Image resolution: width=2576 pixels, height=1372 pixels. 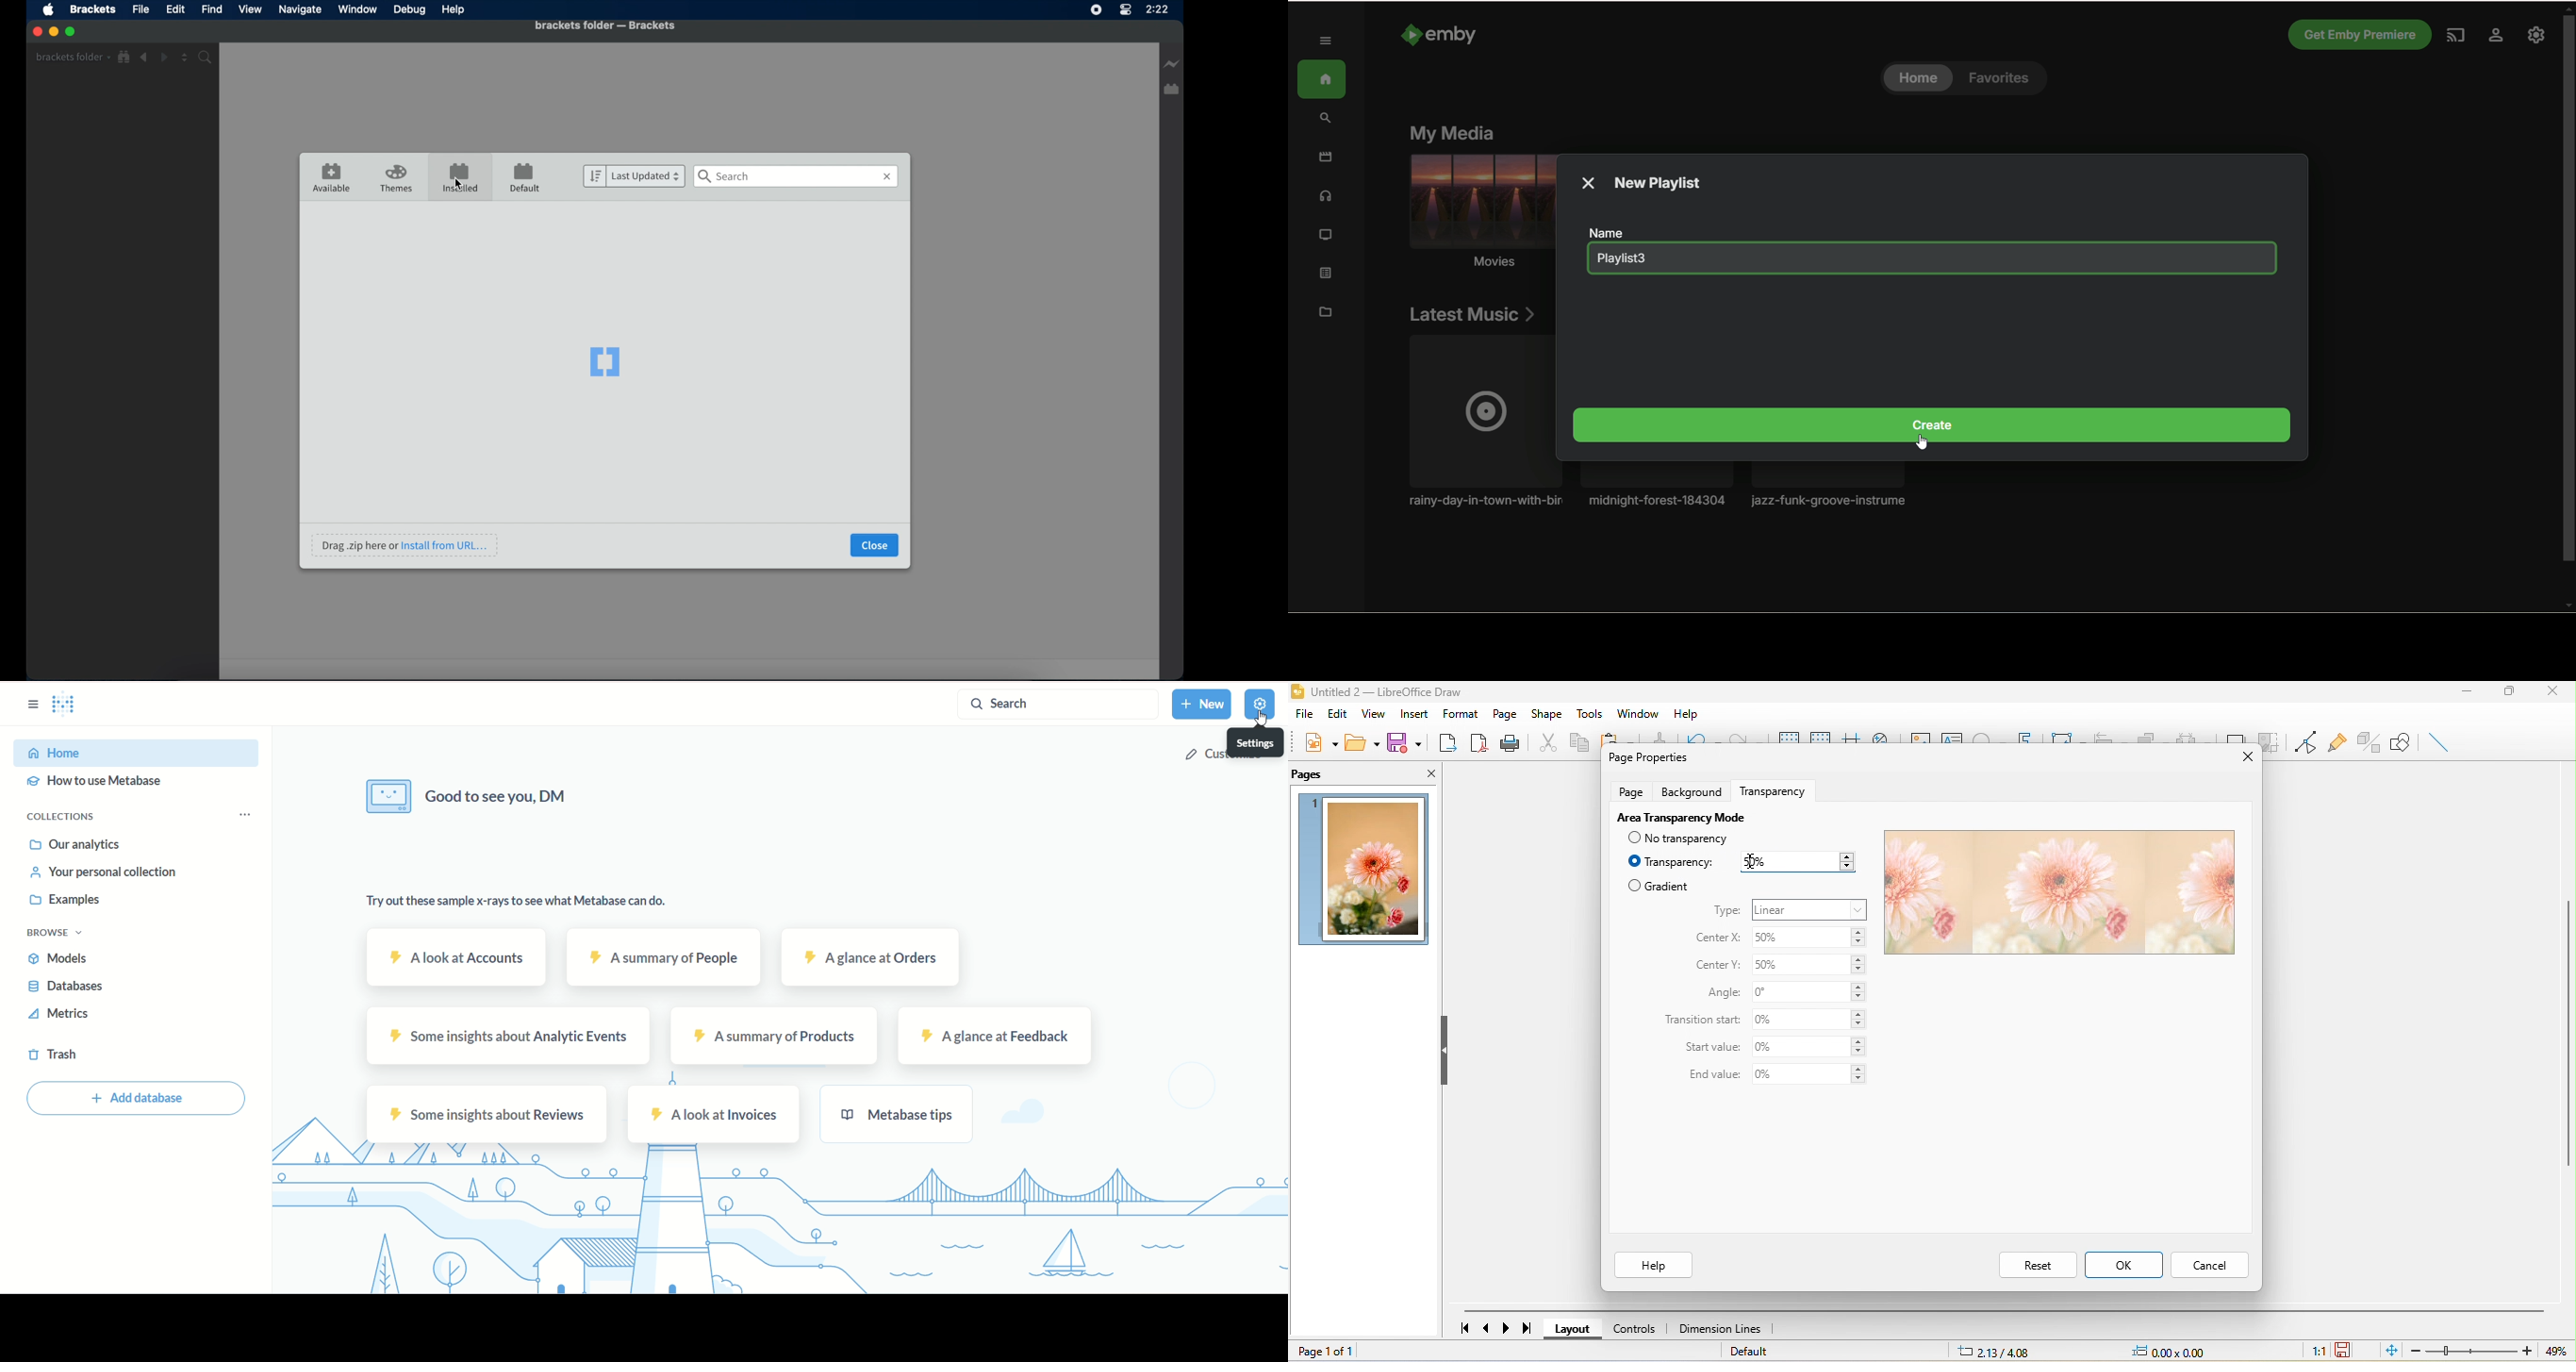 What do you see at coordinates (1418, 712) in the screenshot?
I see `insert` at bounding box center [1418, 712].